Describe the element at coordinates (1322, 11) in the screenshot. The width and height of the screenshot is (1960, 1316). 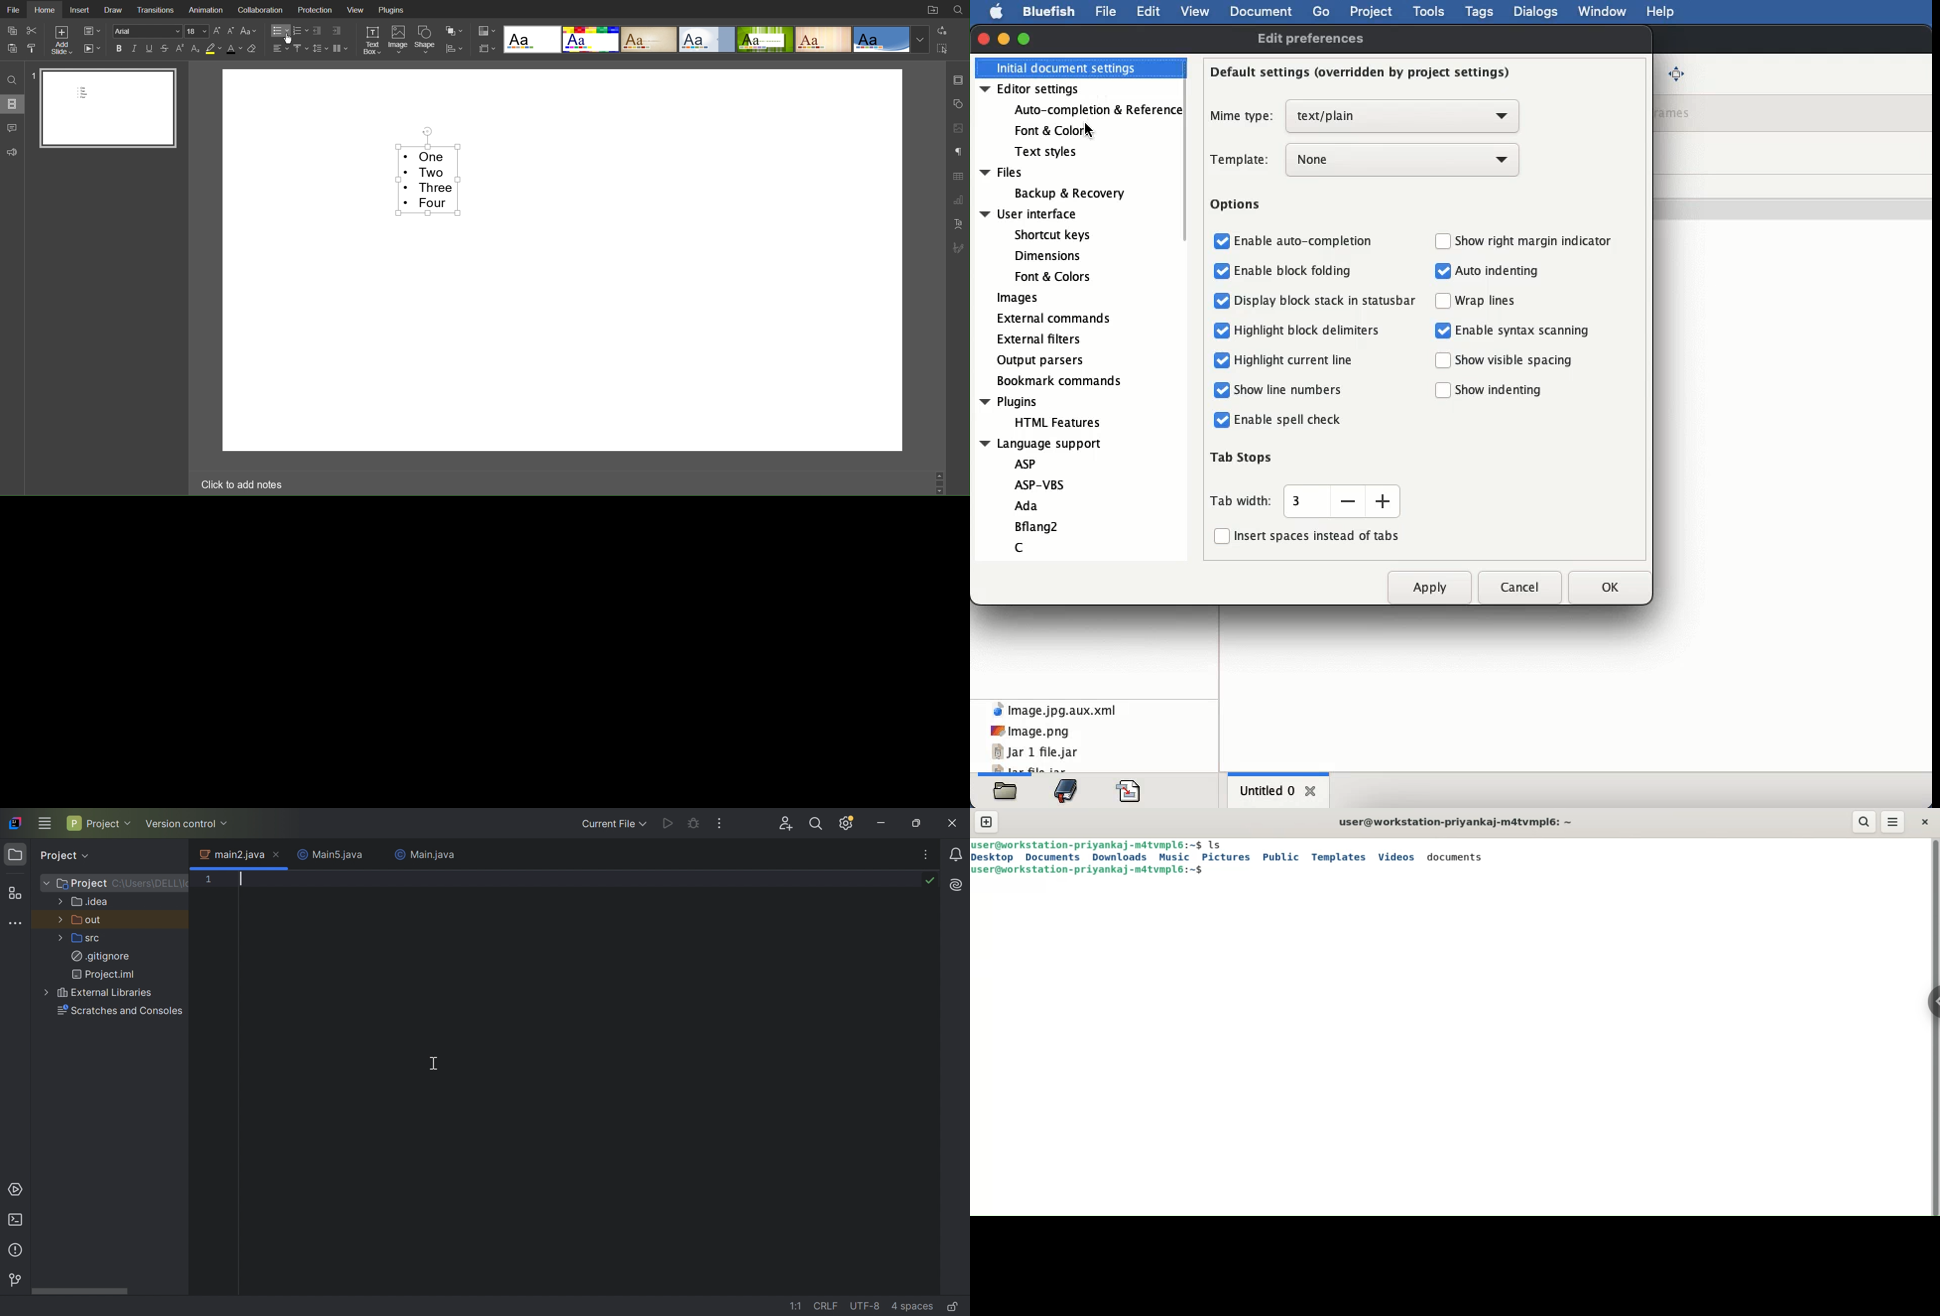
I see `go` at that location.